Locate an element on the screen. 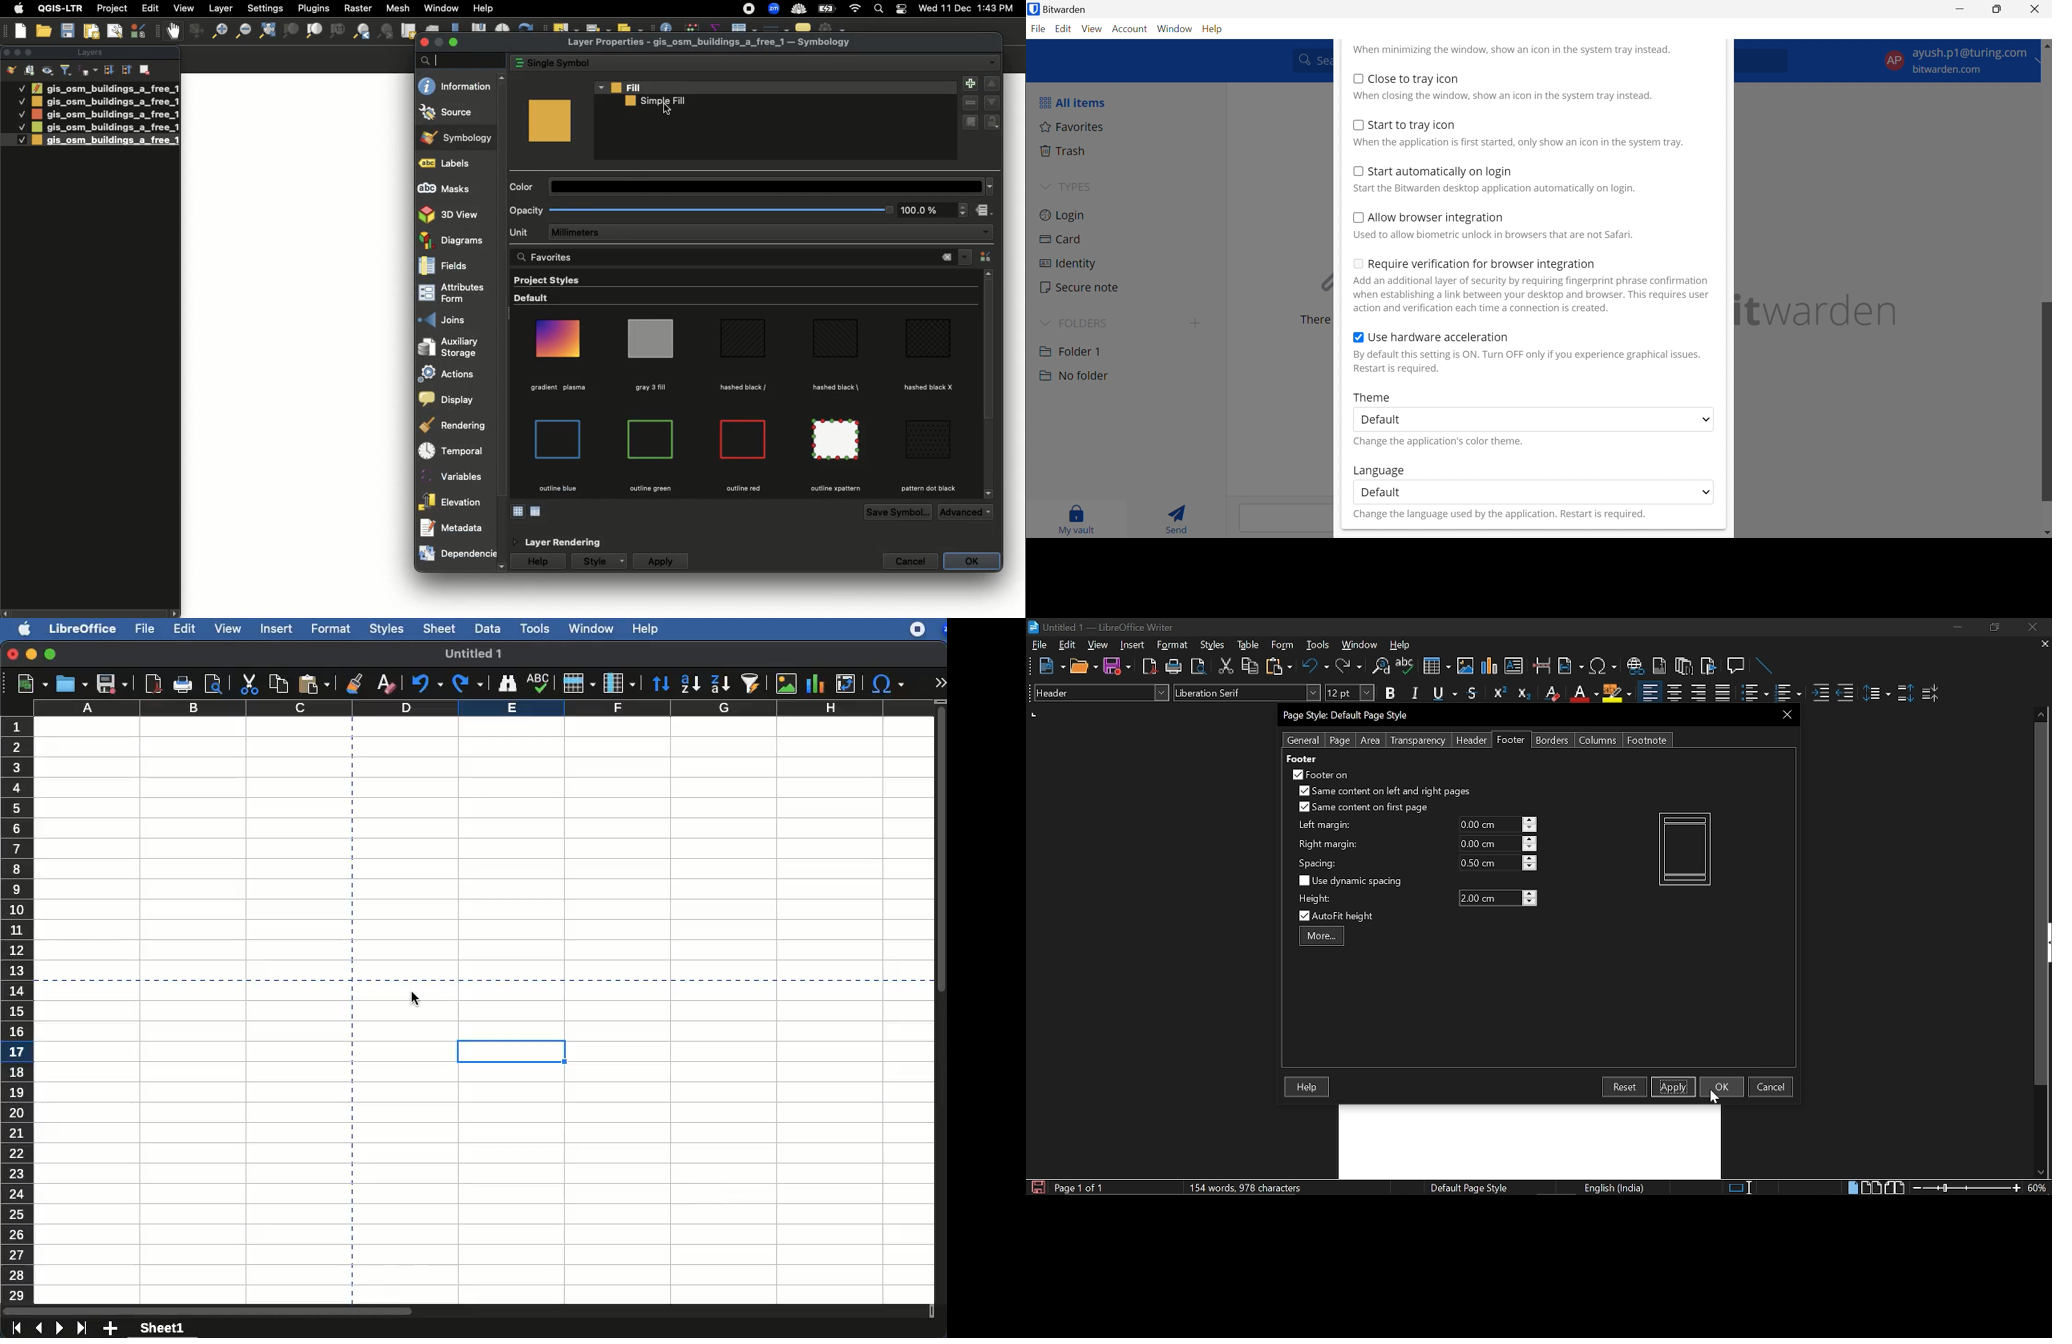 The width and height of the screenshot is (2072, 1344). tools is located at coordinates (535, 630).